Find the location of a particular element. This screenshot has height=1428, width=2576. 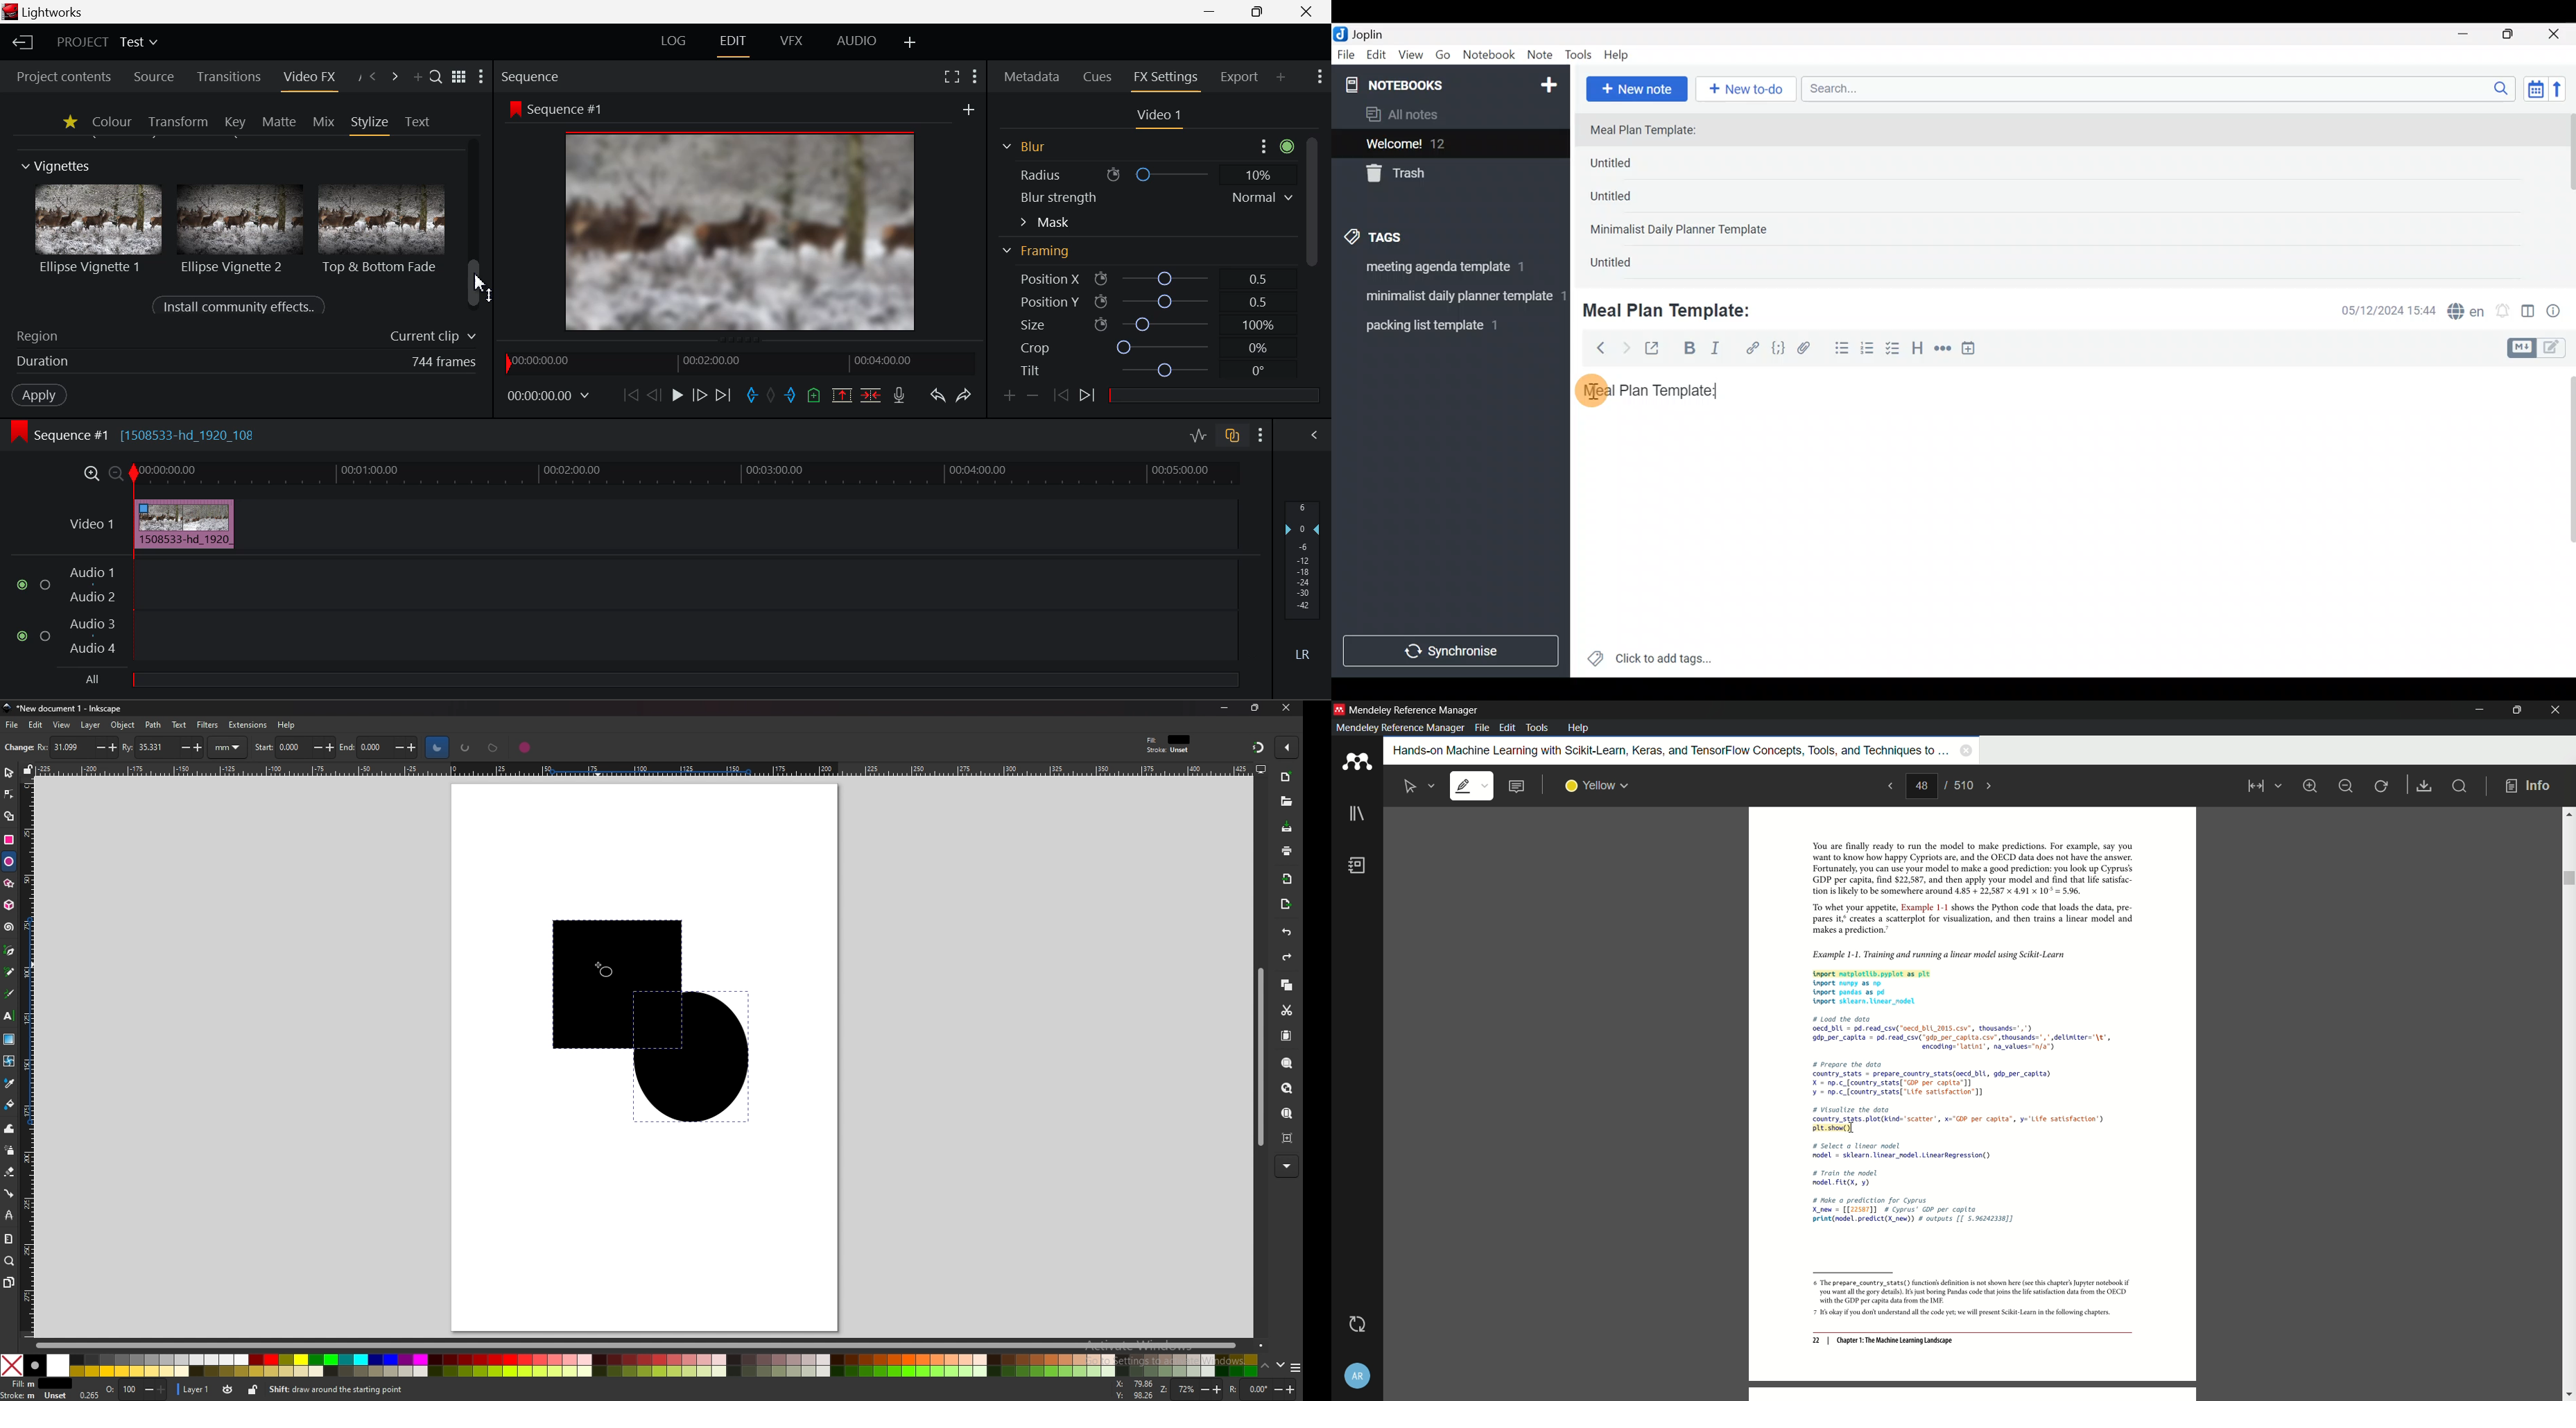

Untitled is located at coordinates (1628, 200).